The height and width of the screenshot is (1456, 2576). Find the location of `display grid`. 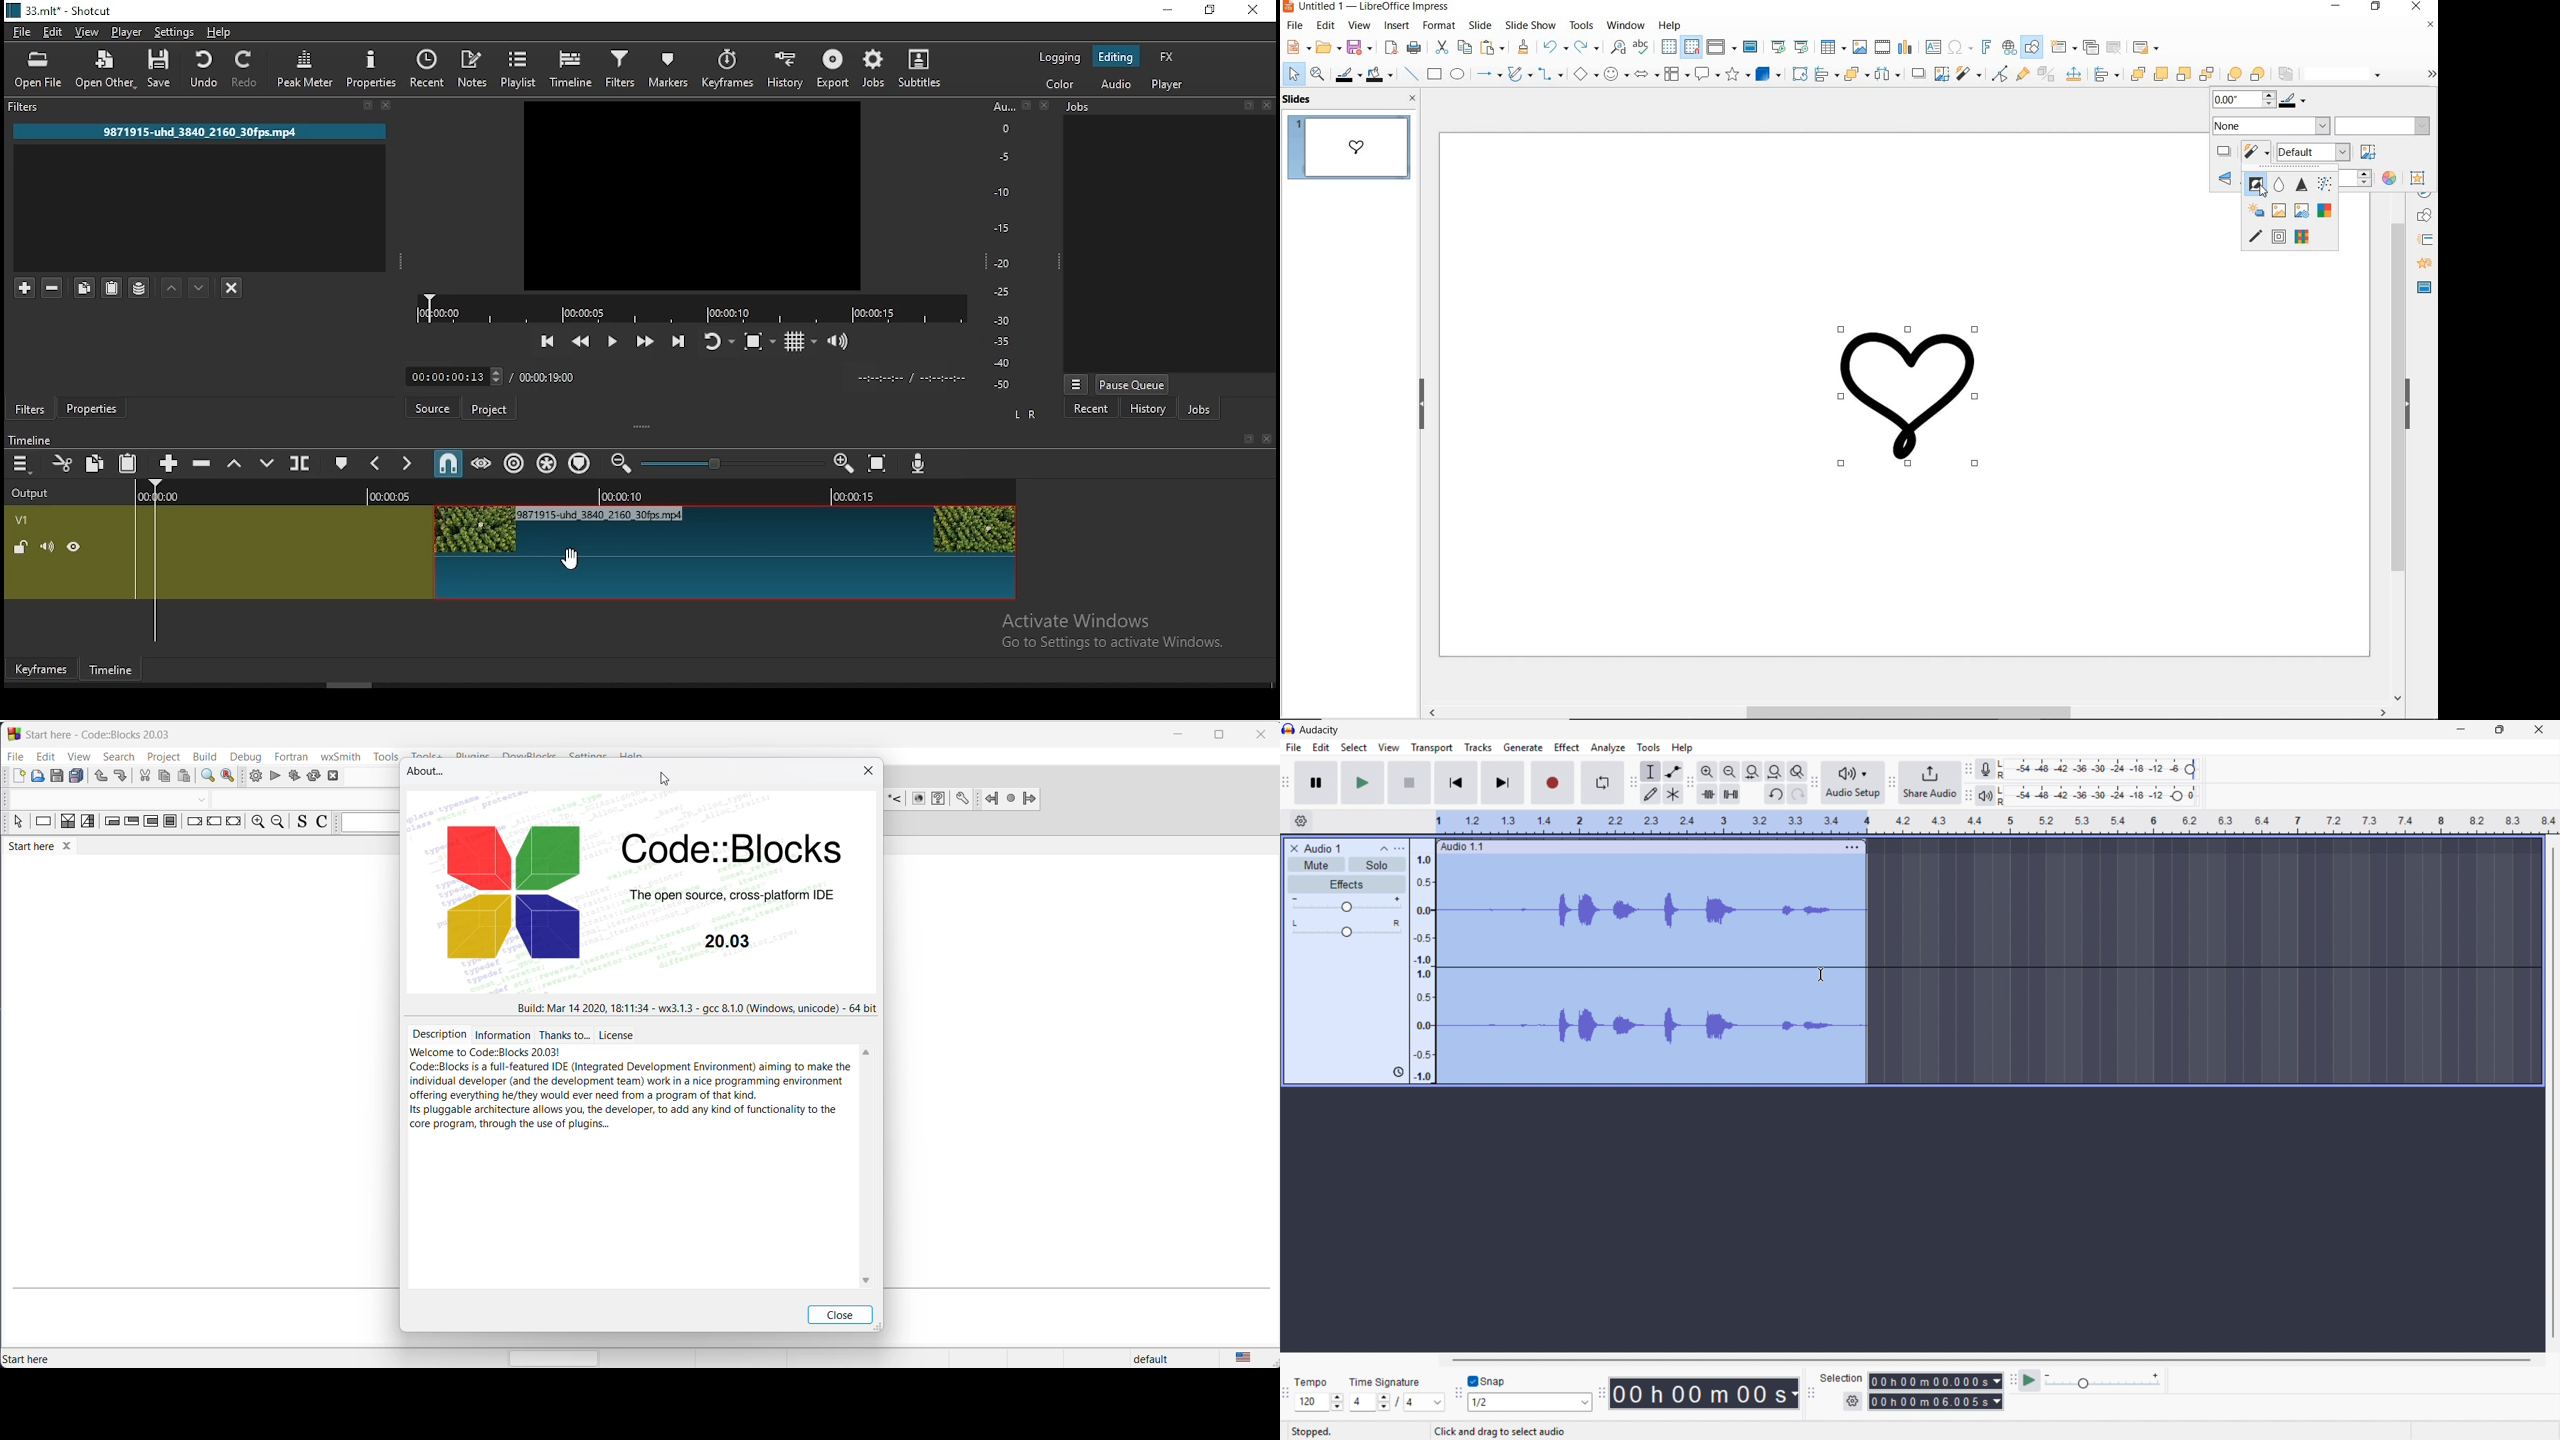

display grid is located at coordinates (1669, 47).